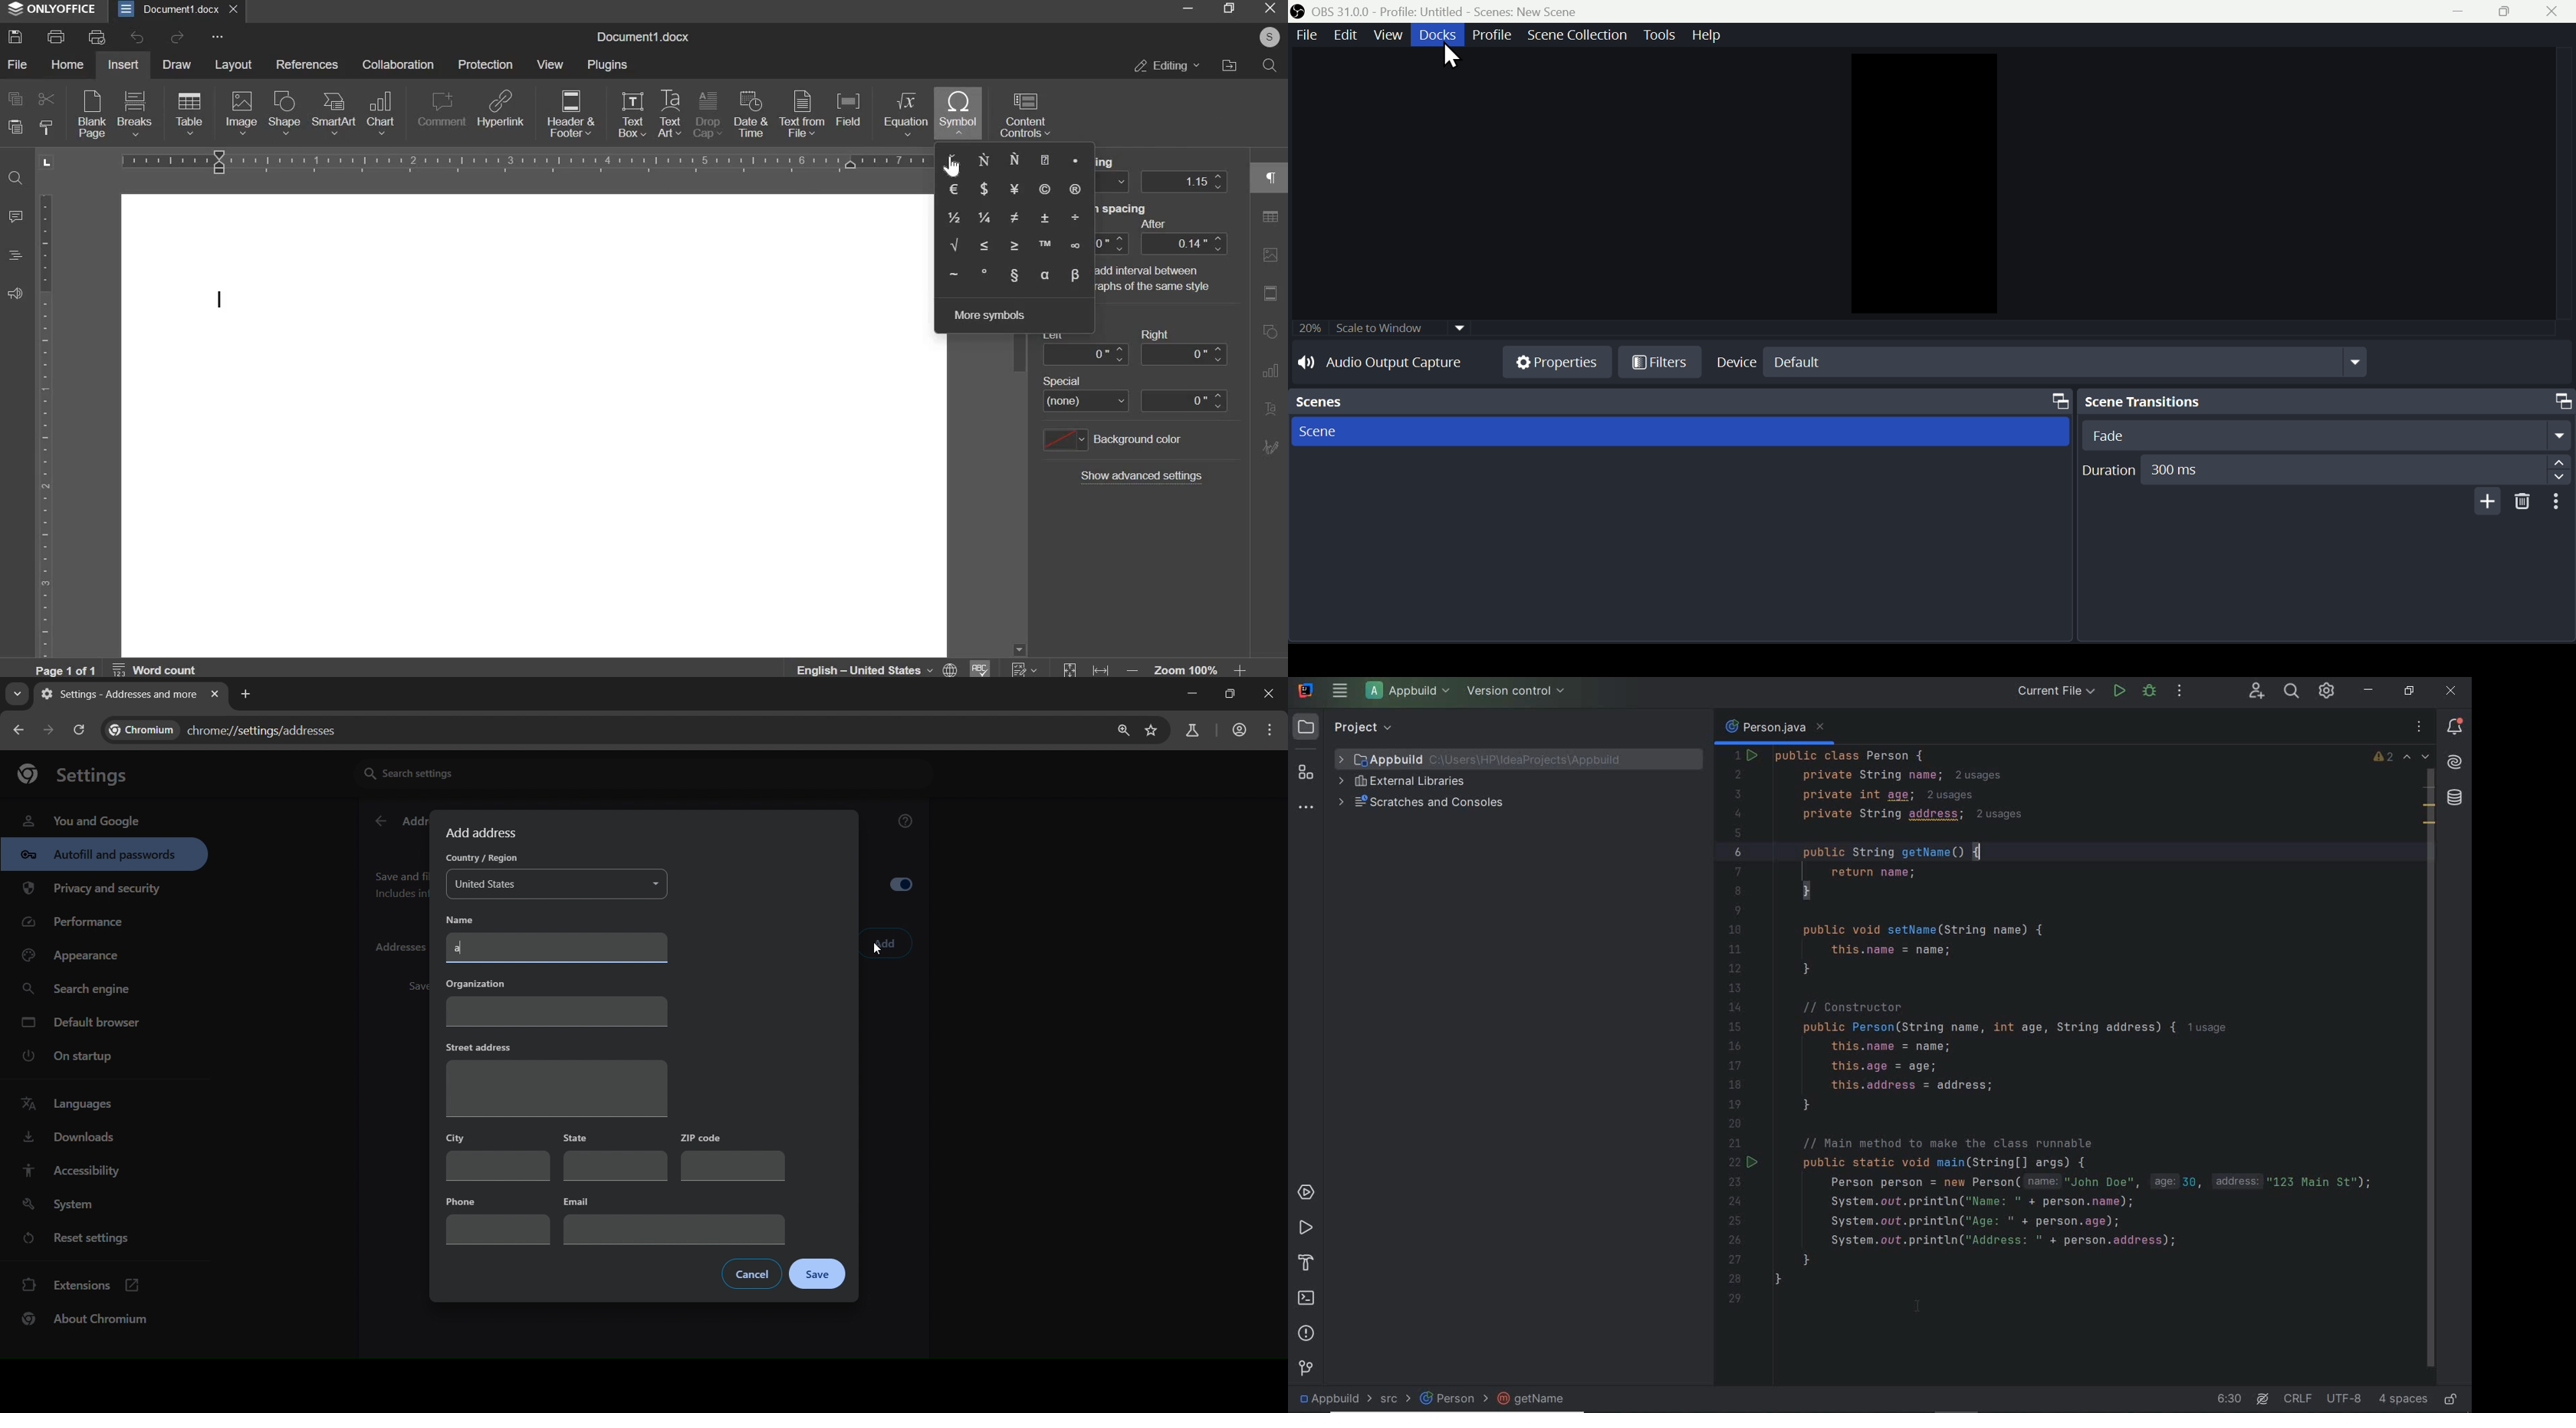 The width and height of the screenshot is (2576, 1428). What do you see at coordinates (78, 729) in the screenshot?
I see `reload` at bounding box center [78, 729].